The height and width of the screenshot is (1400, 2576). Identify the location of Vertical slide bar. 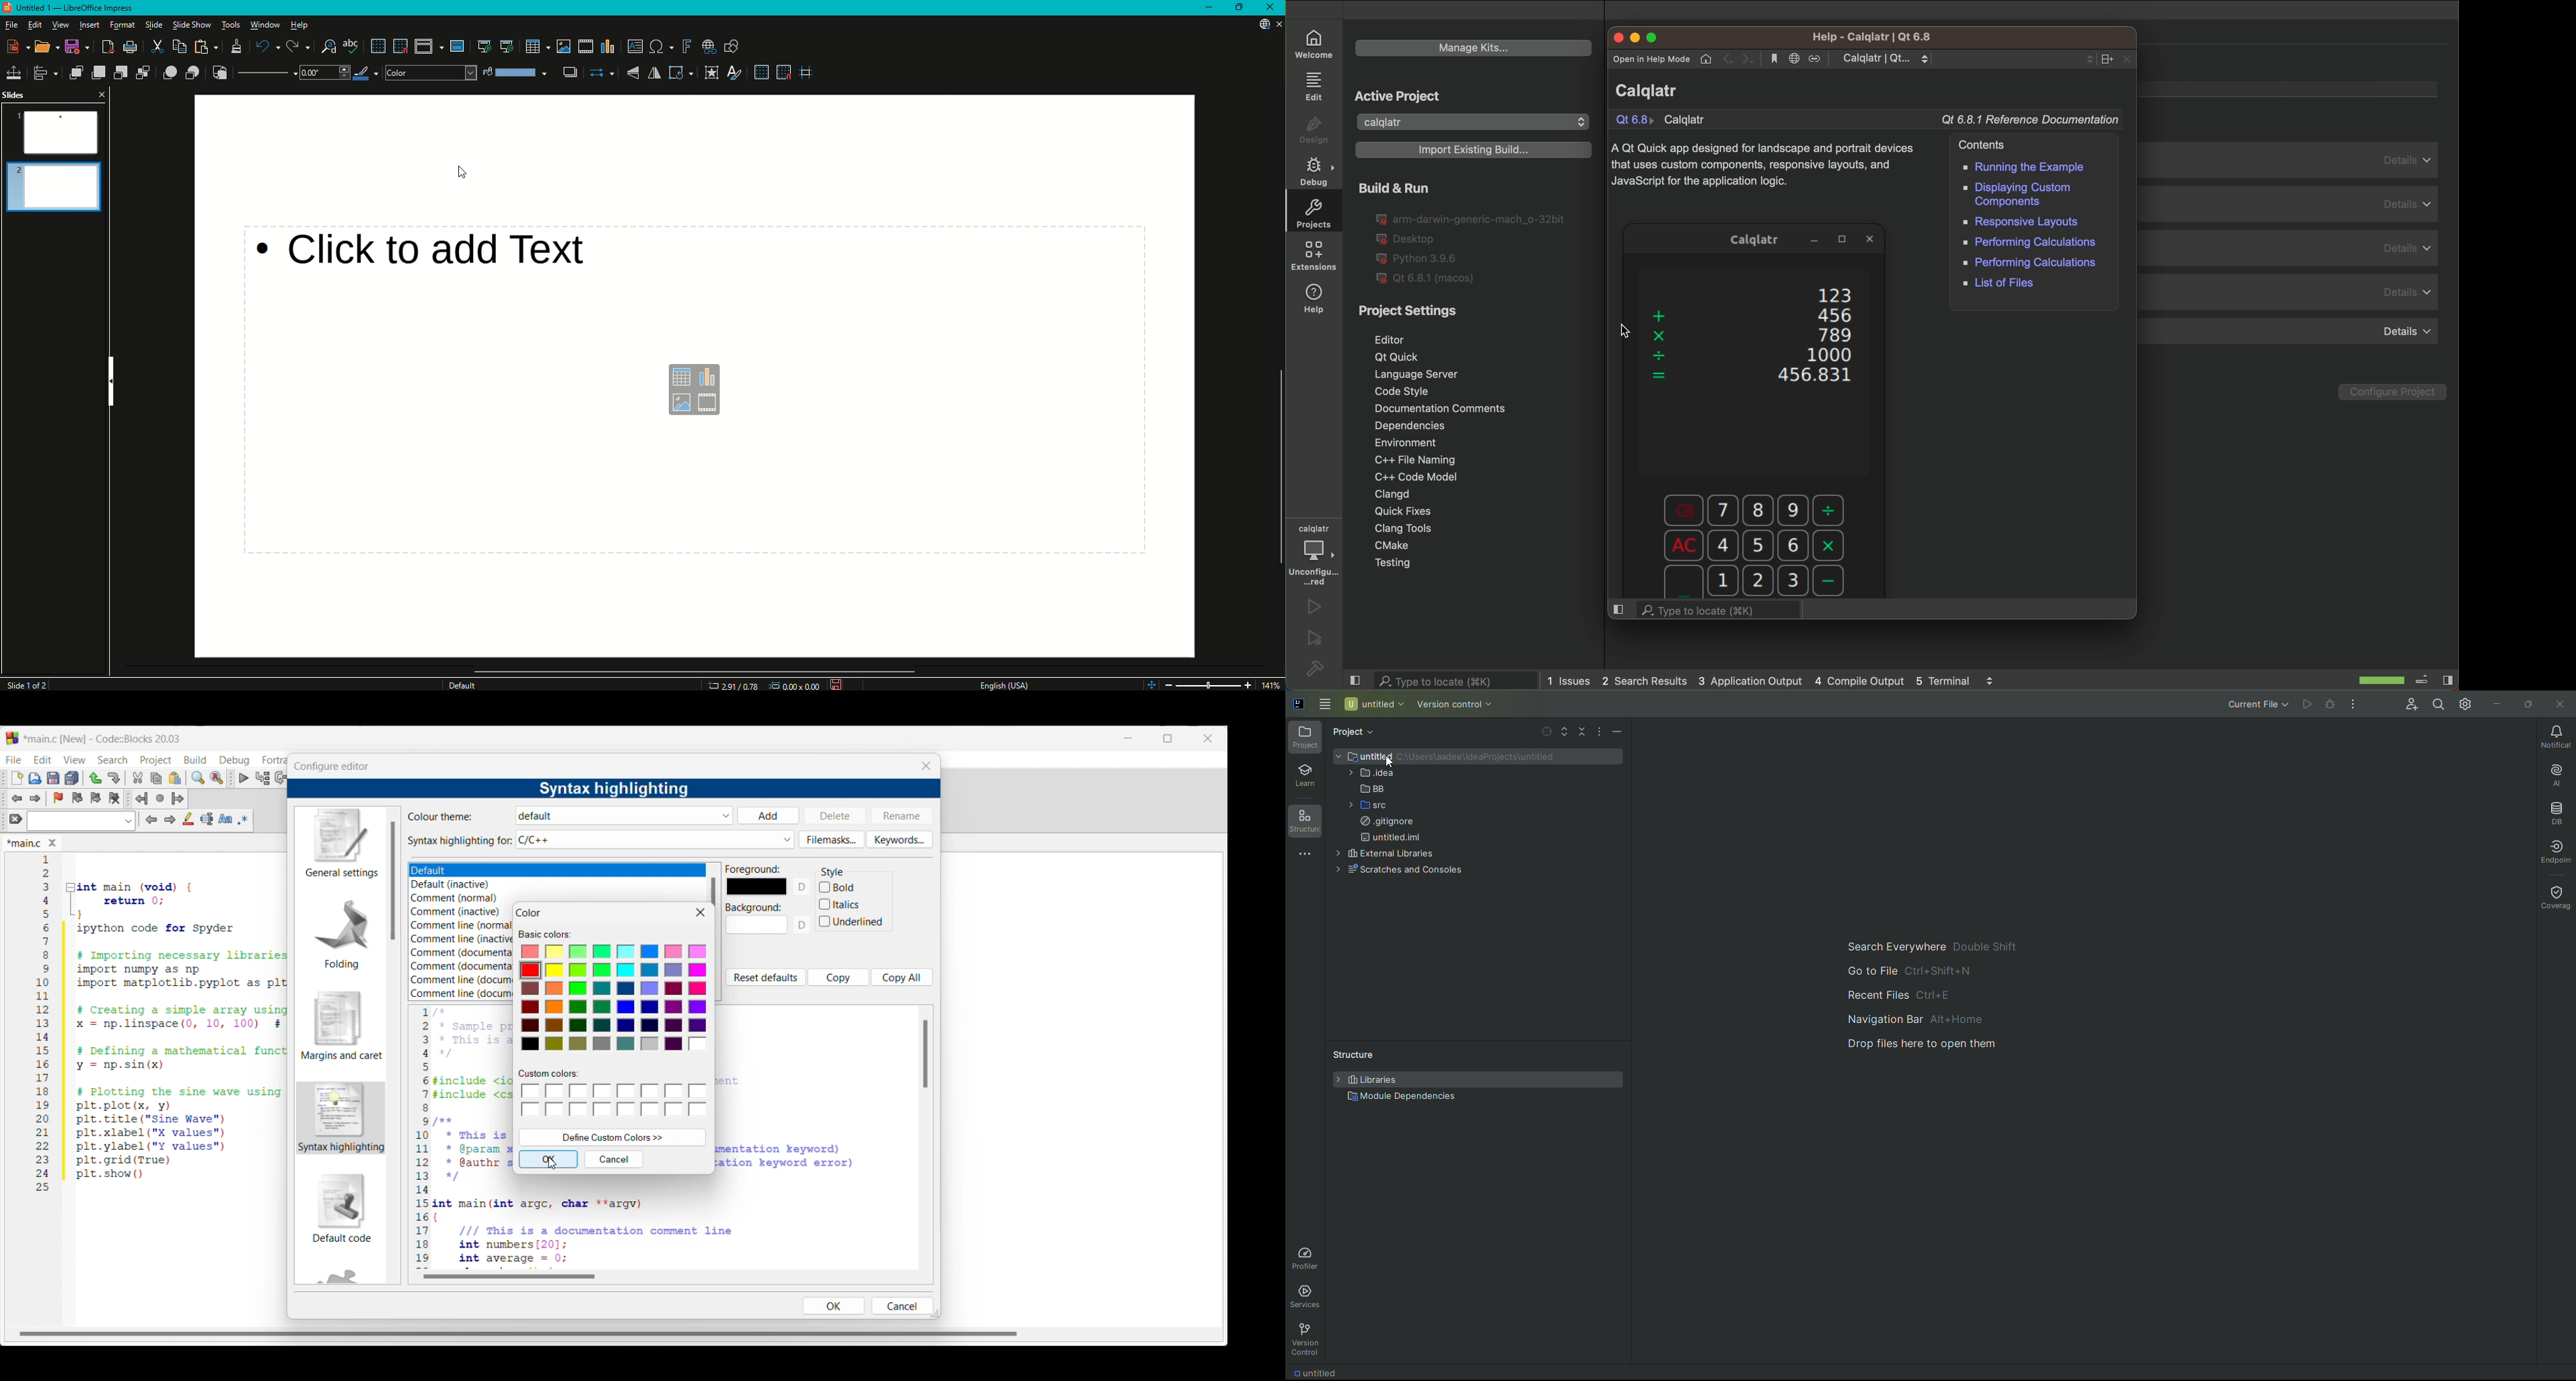
(393, 880).